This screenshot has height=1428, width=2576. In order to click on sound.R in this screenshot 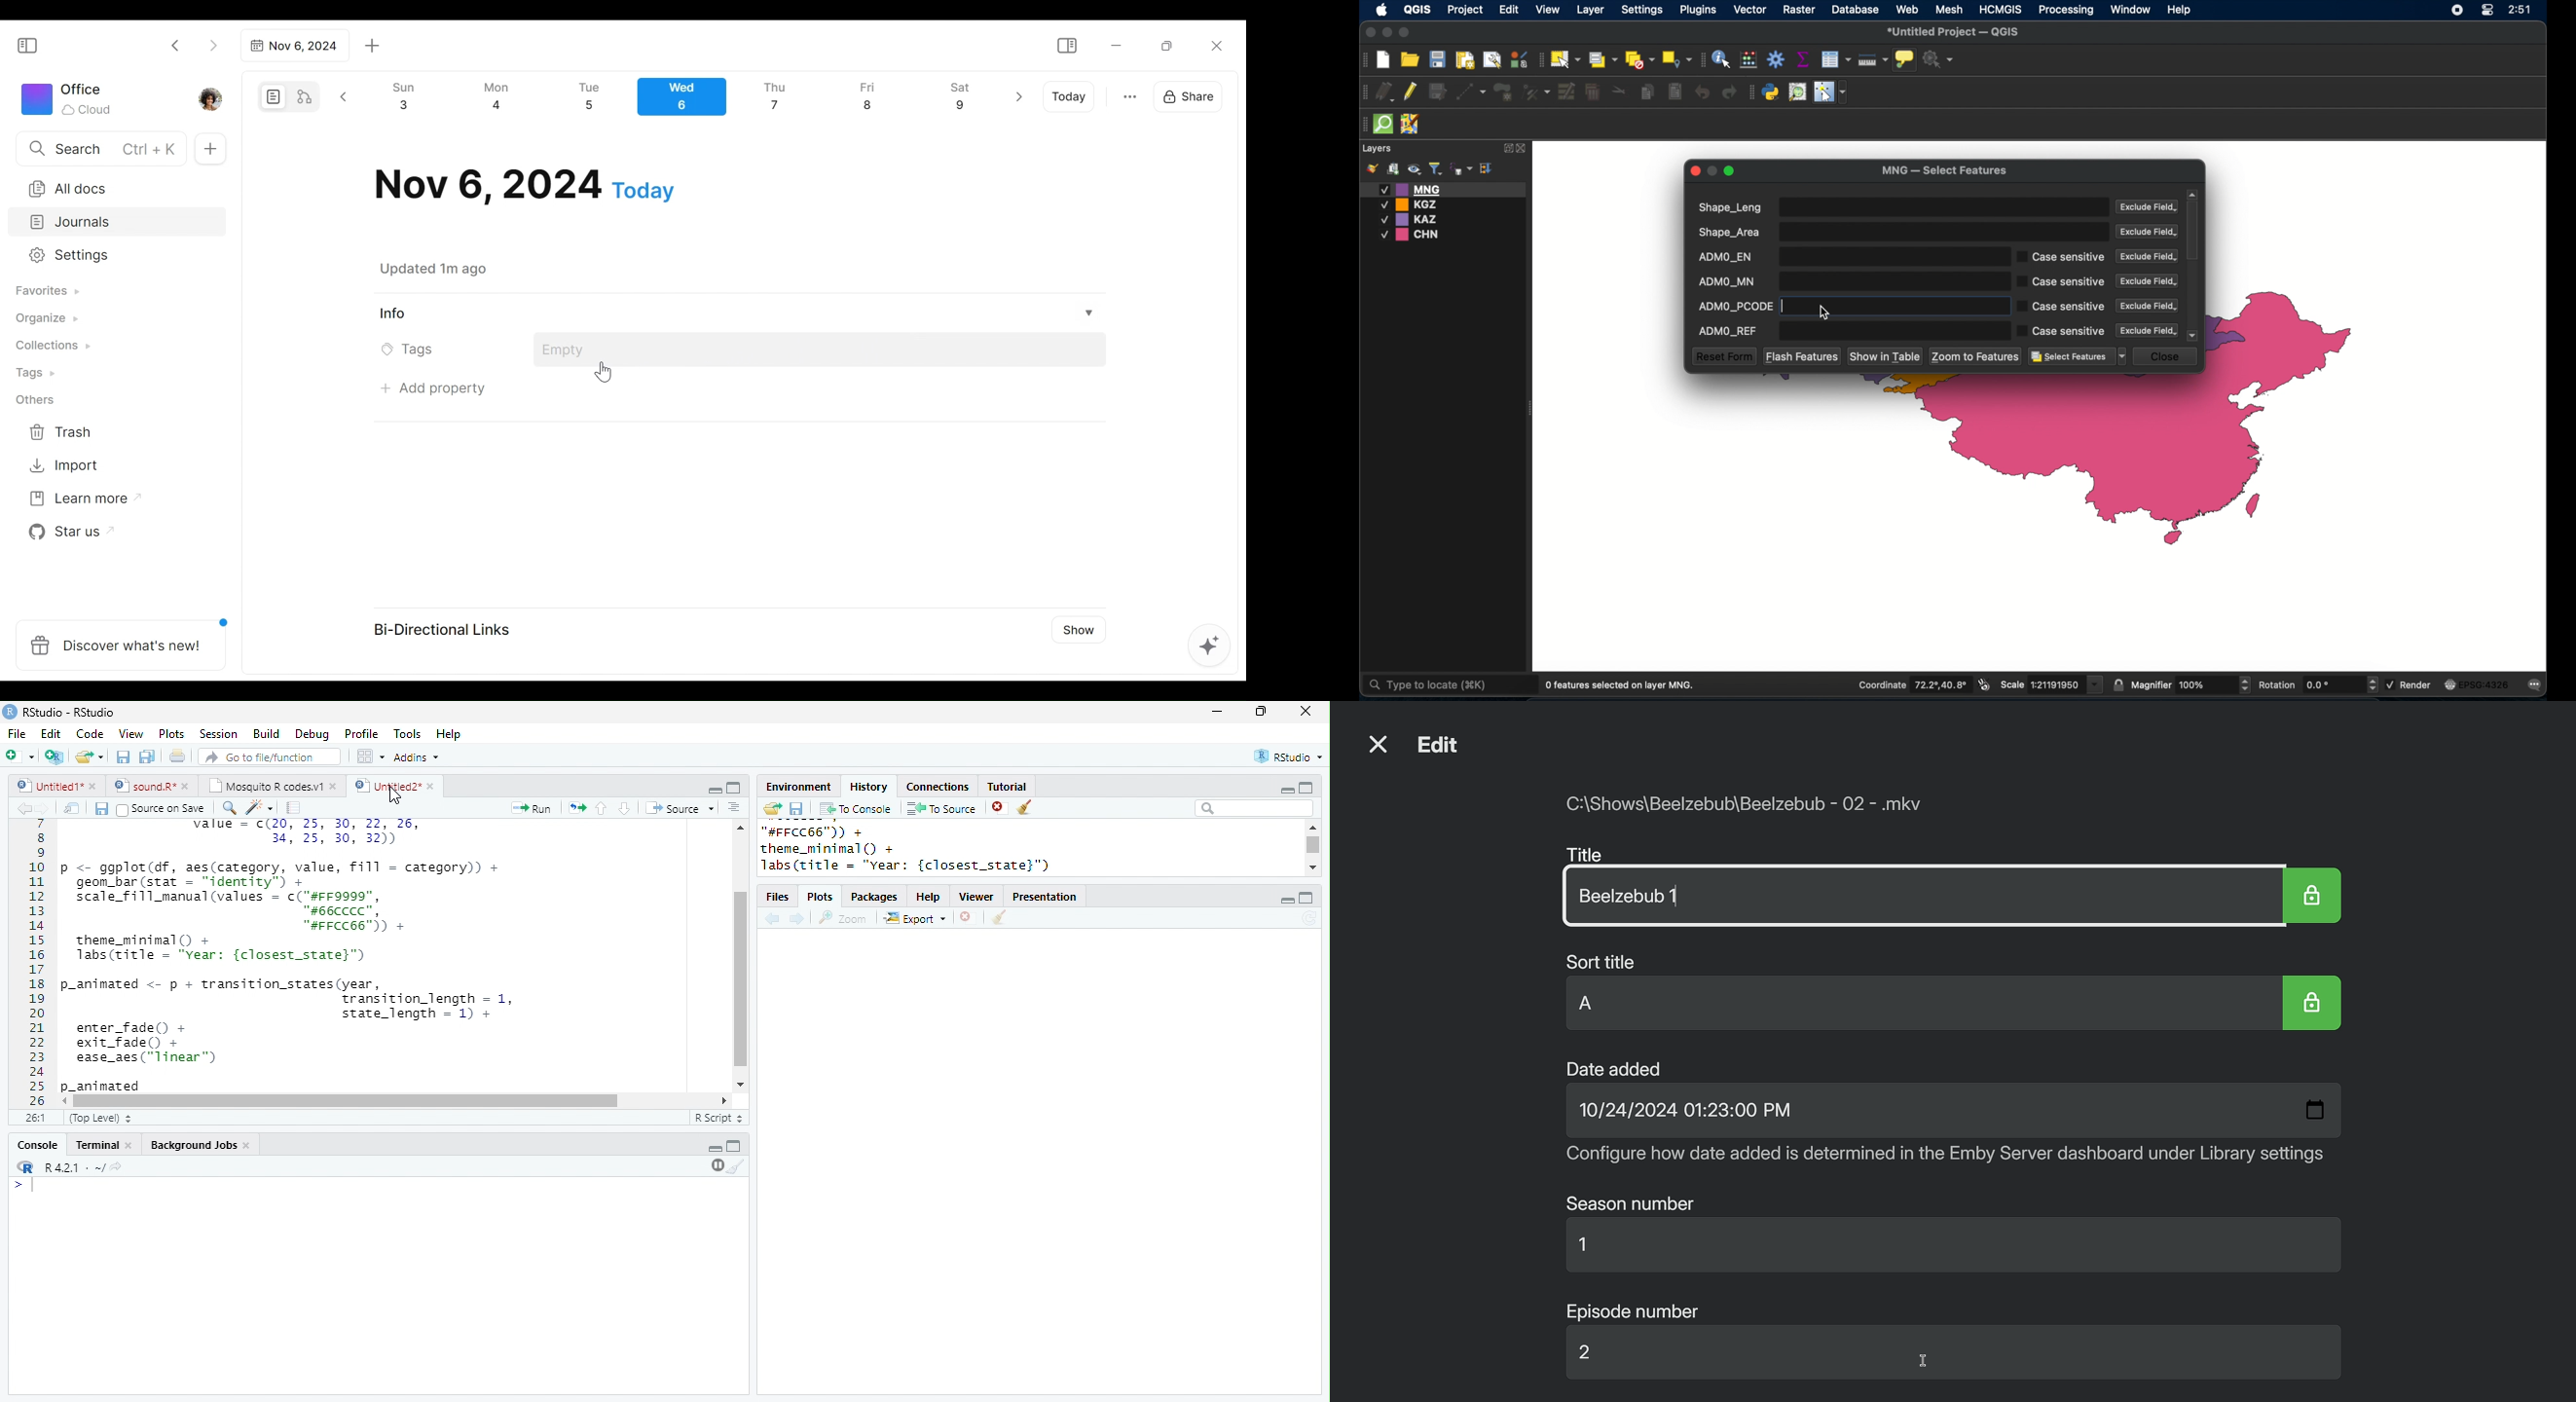, I will do `click(143, 787)`.